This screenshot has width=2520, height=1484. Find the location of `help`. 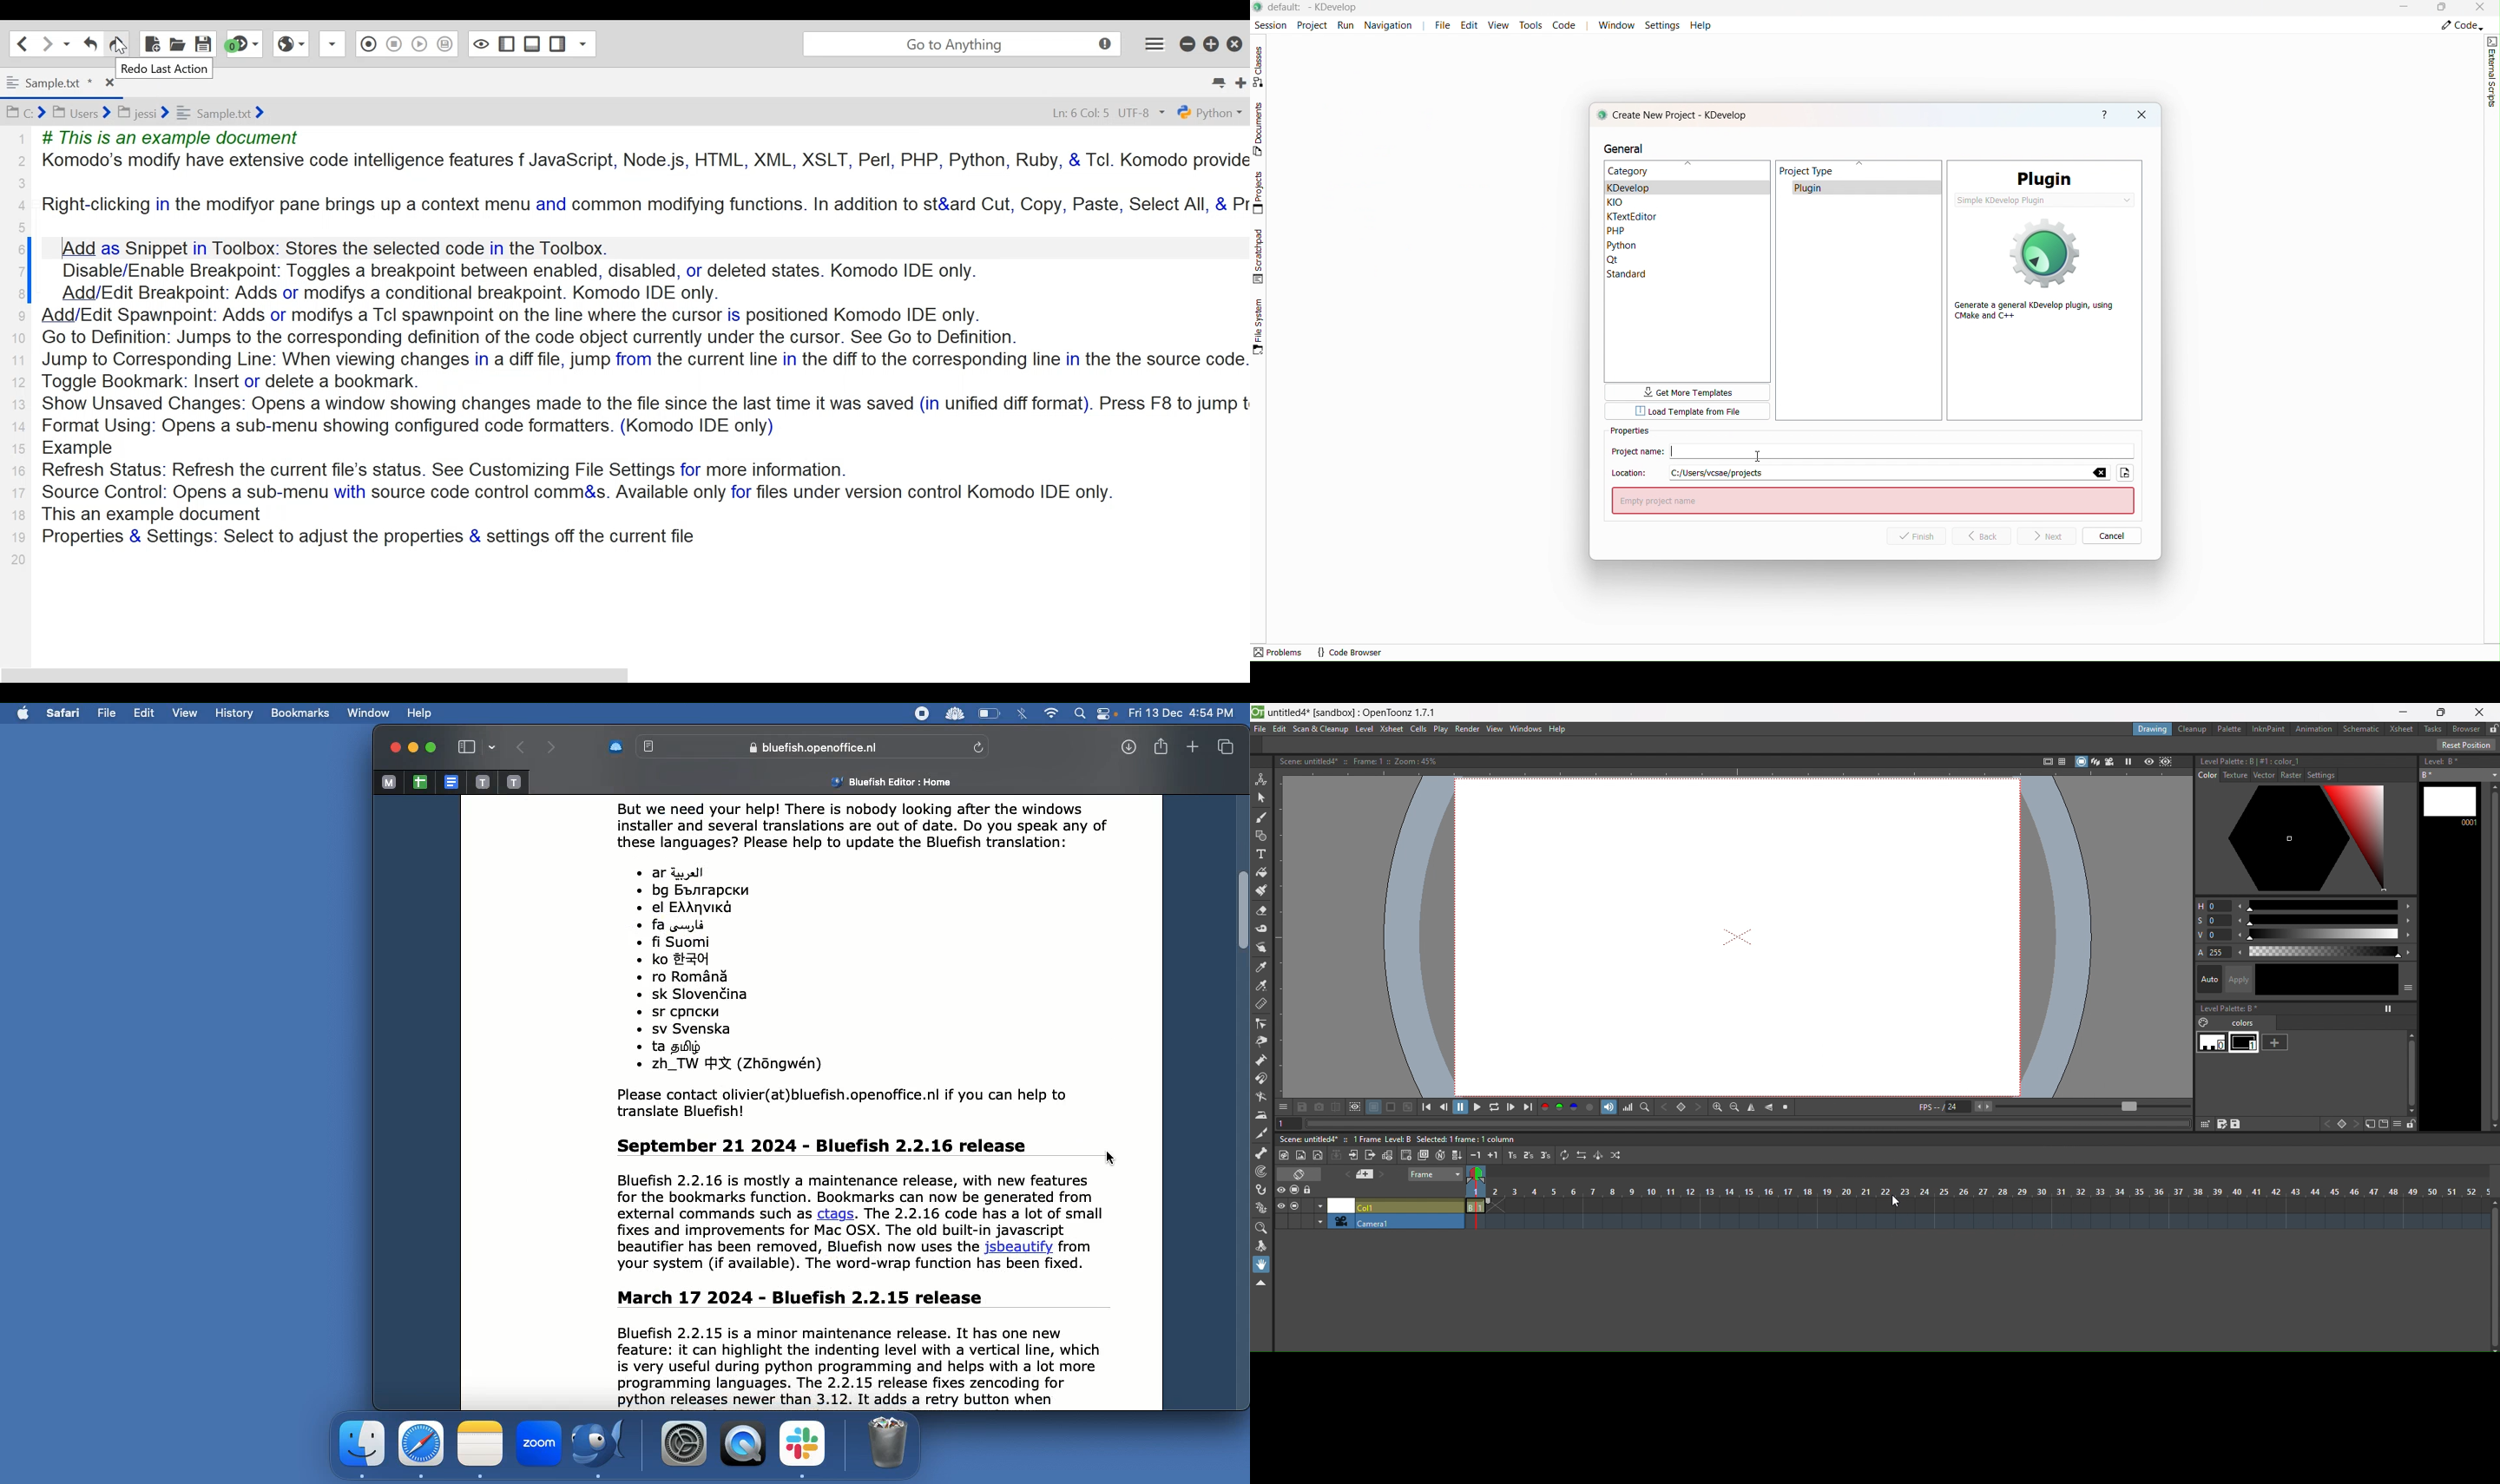

help is located at coordinates (1561, 729).